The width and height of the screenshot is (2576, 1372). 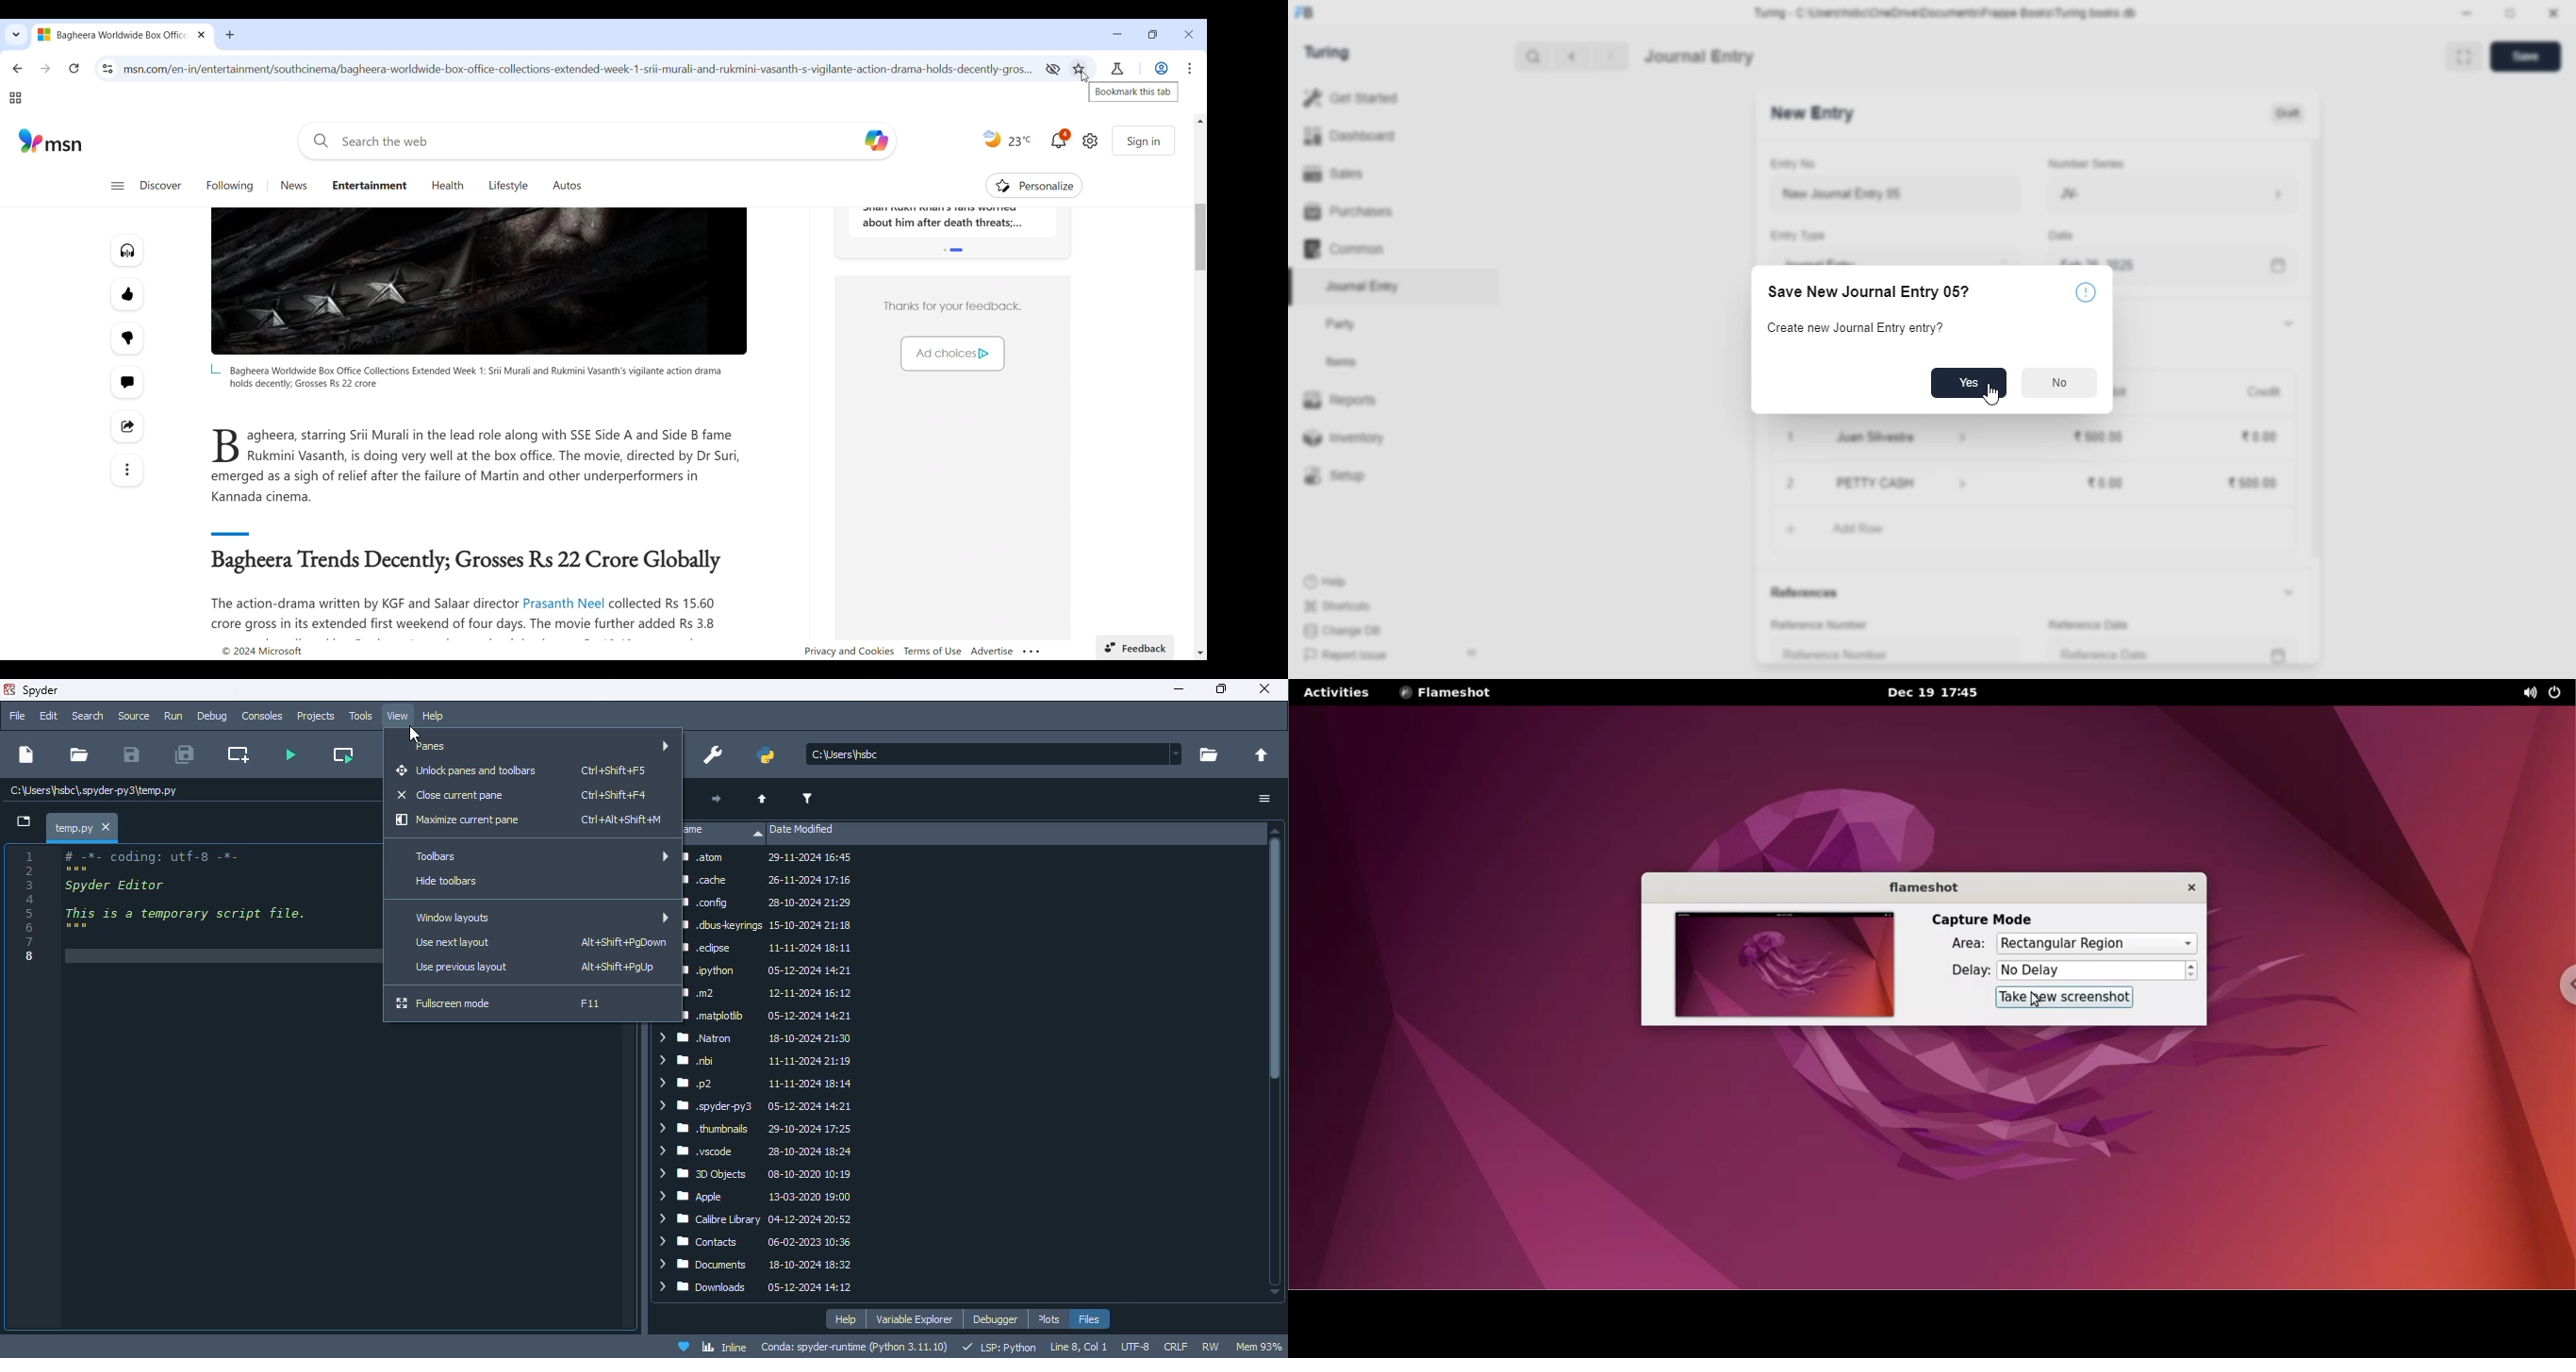 I want to click on reference date, so click(x=2088, y=624).